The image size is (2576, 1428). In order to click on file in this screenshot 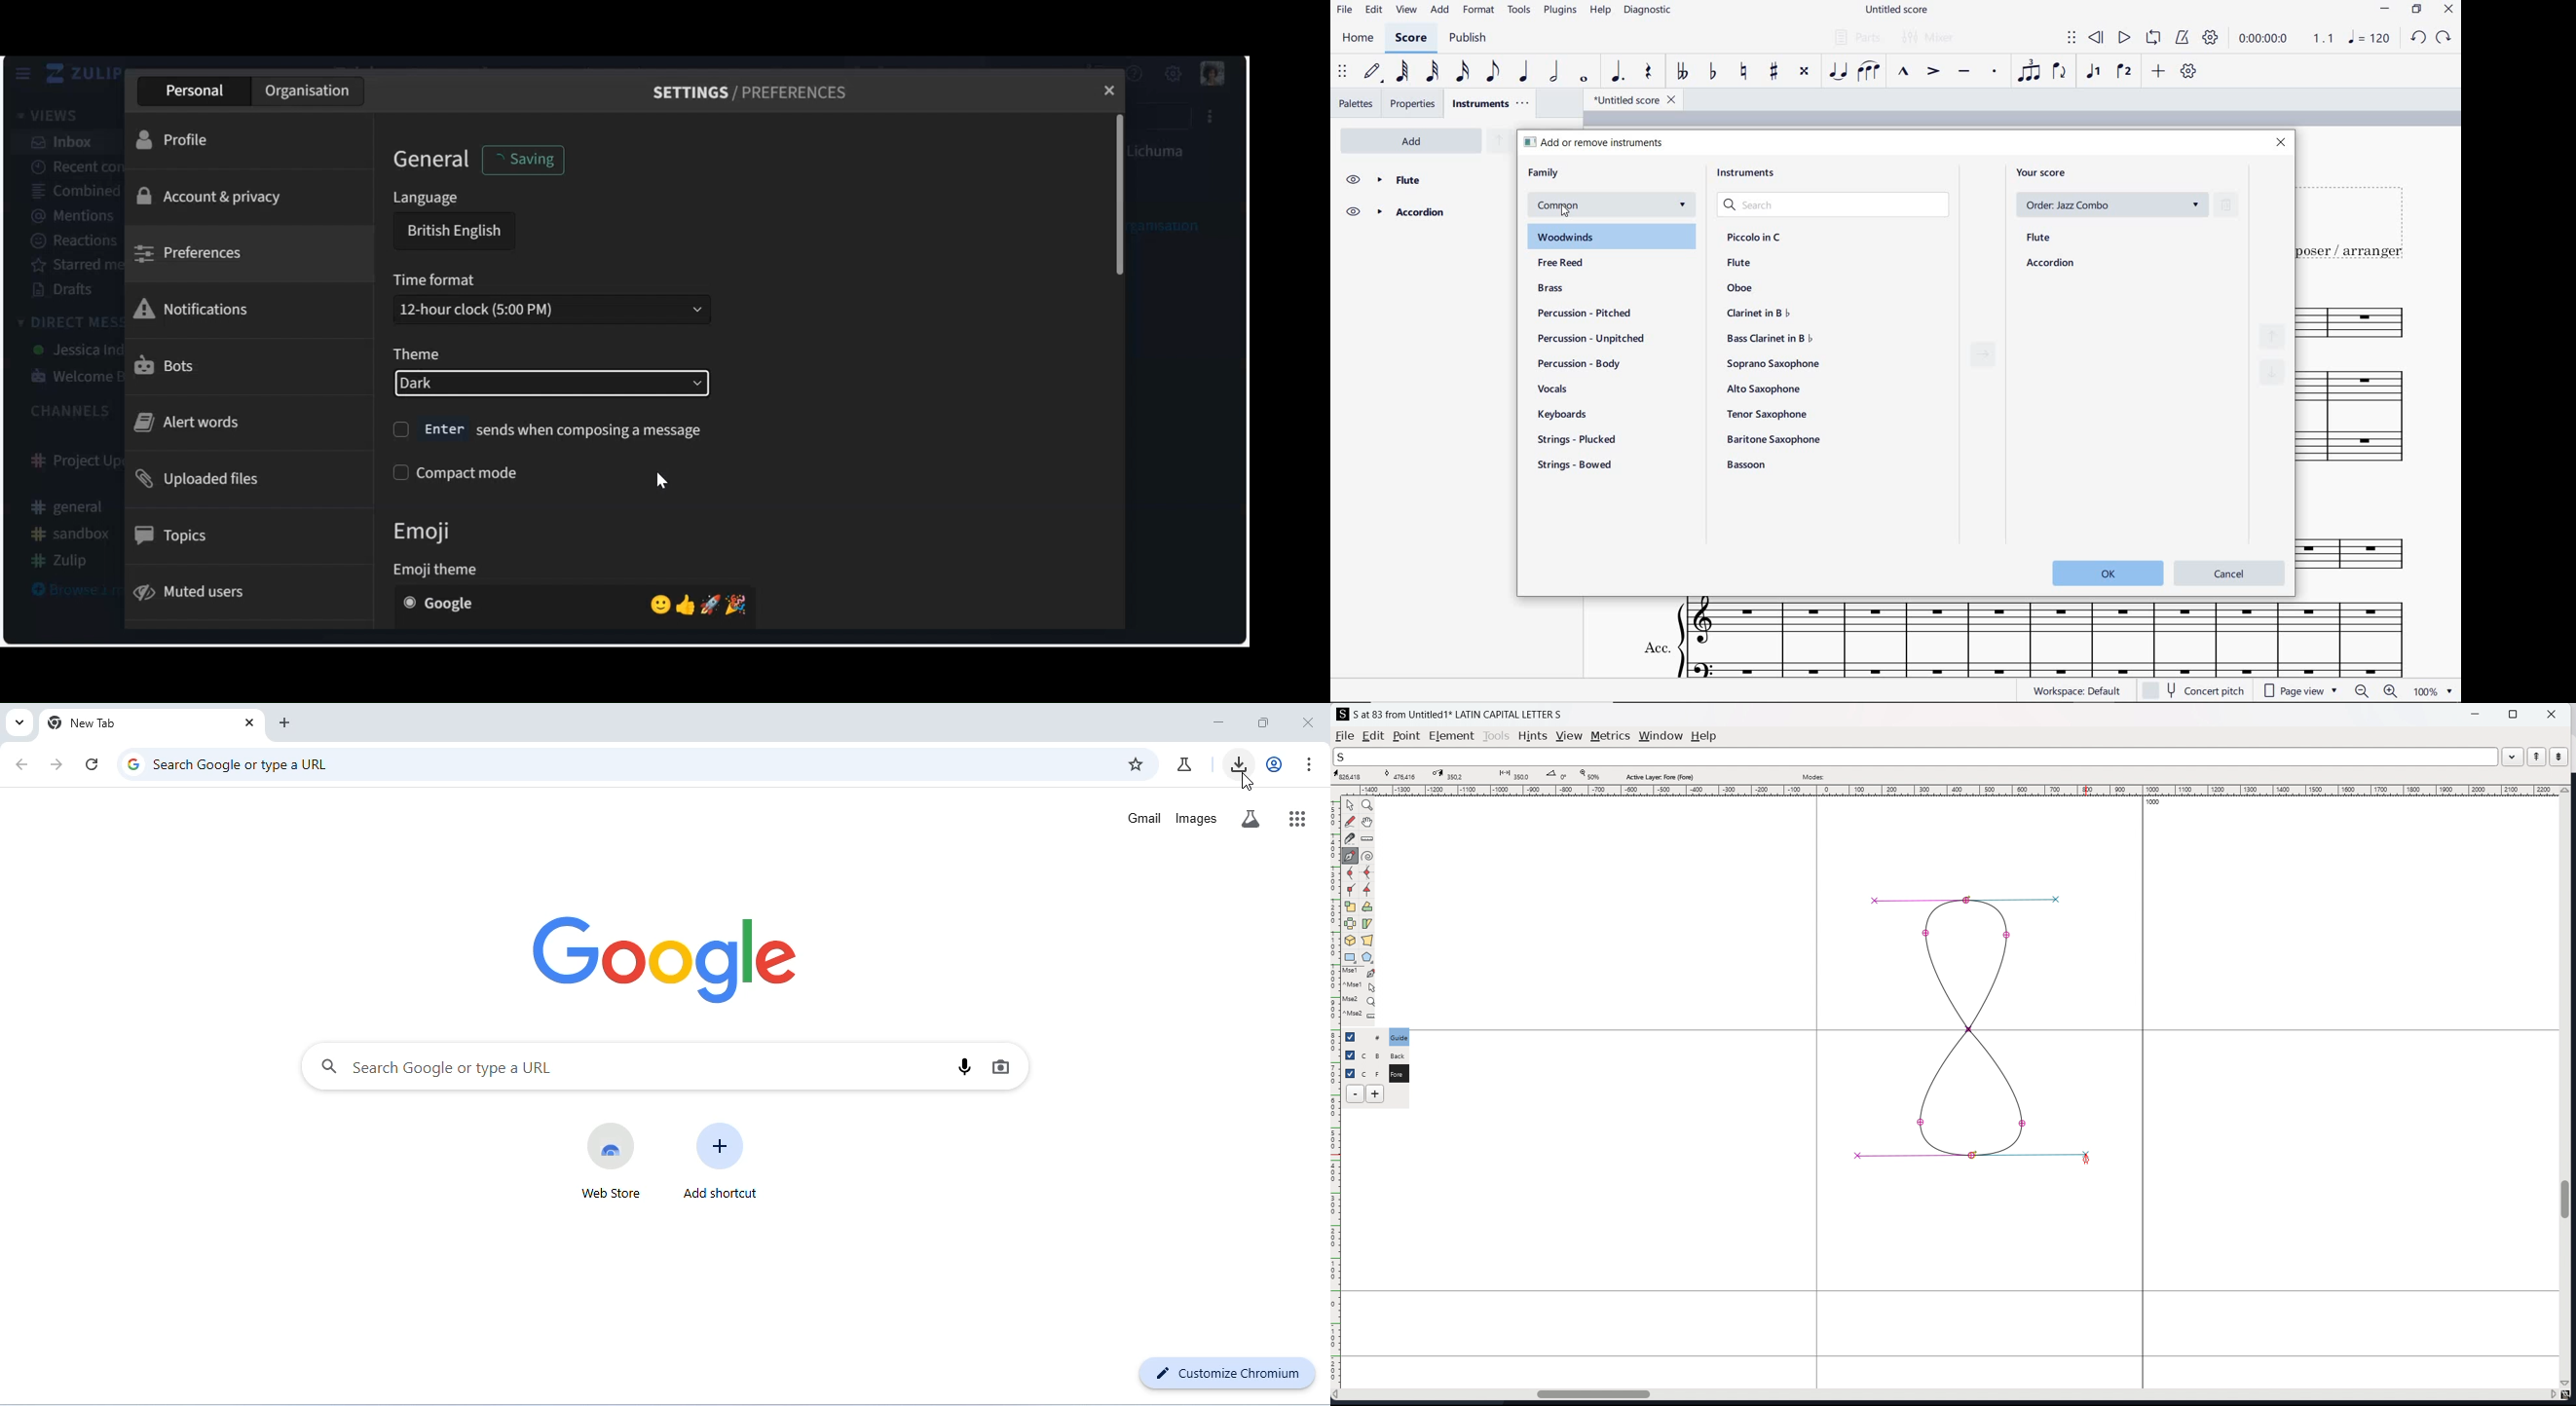, I will do `click(1345, 736)`.